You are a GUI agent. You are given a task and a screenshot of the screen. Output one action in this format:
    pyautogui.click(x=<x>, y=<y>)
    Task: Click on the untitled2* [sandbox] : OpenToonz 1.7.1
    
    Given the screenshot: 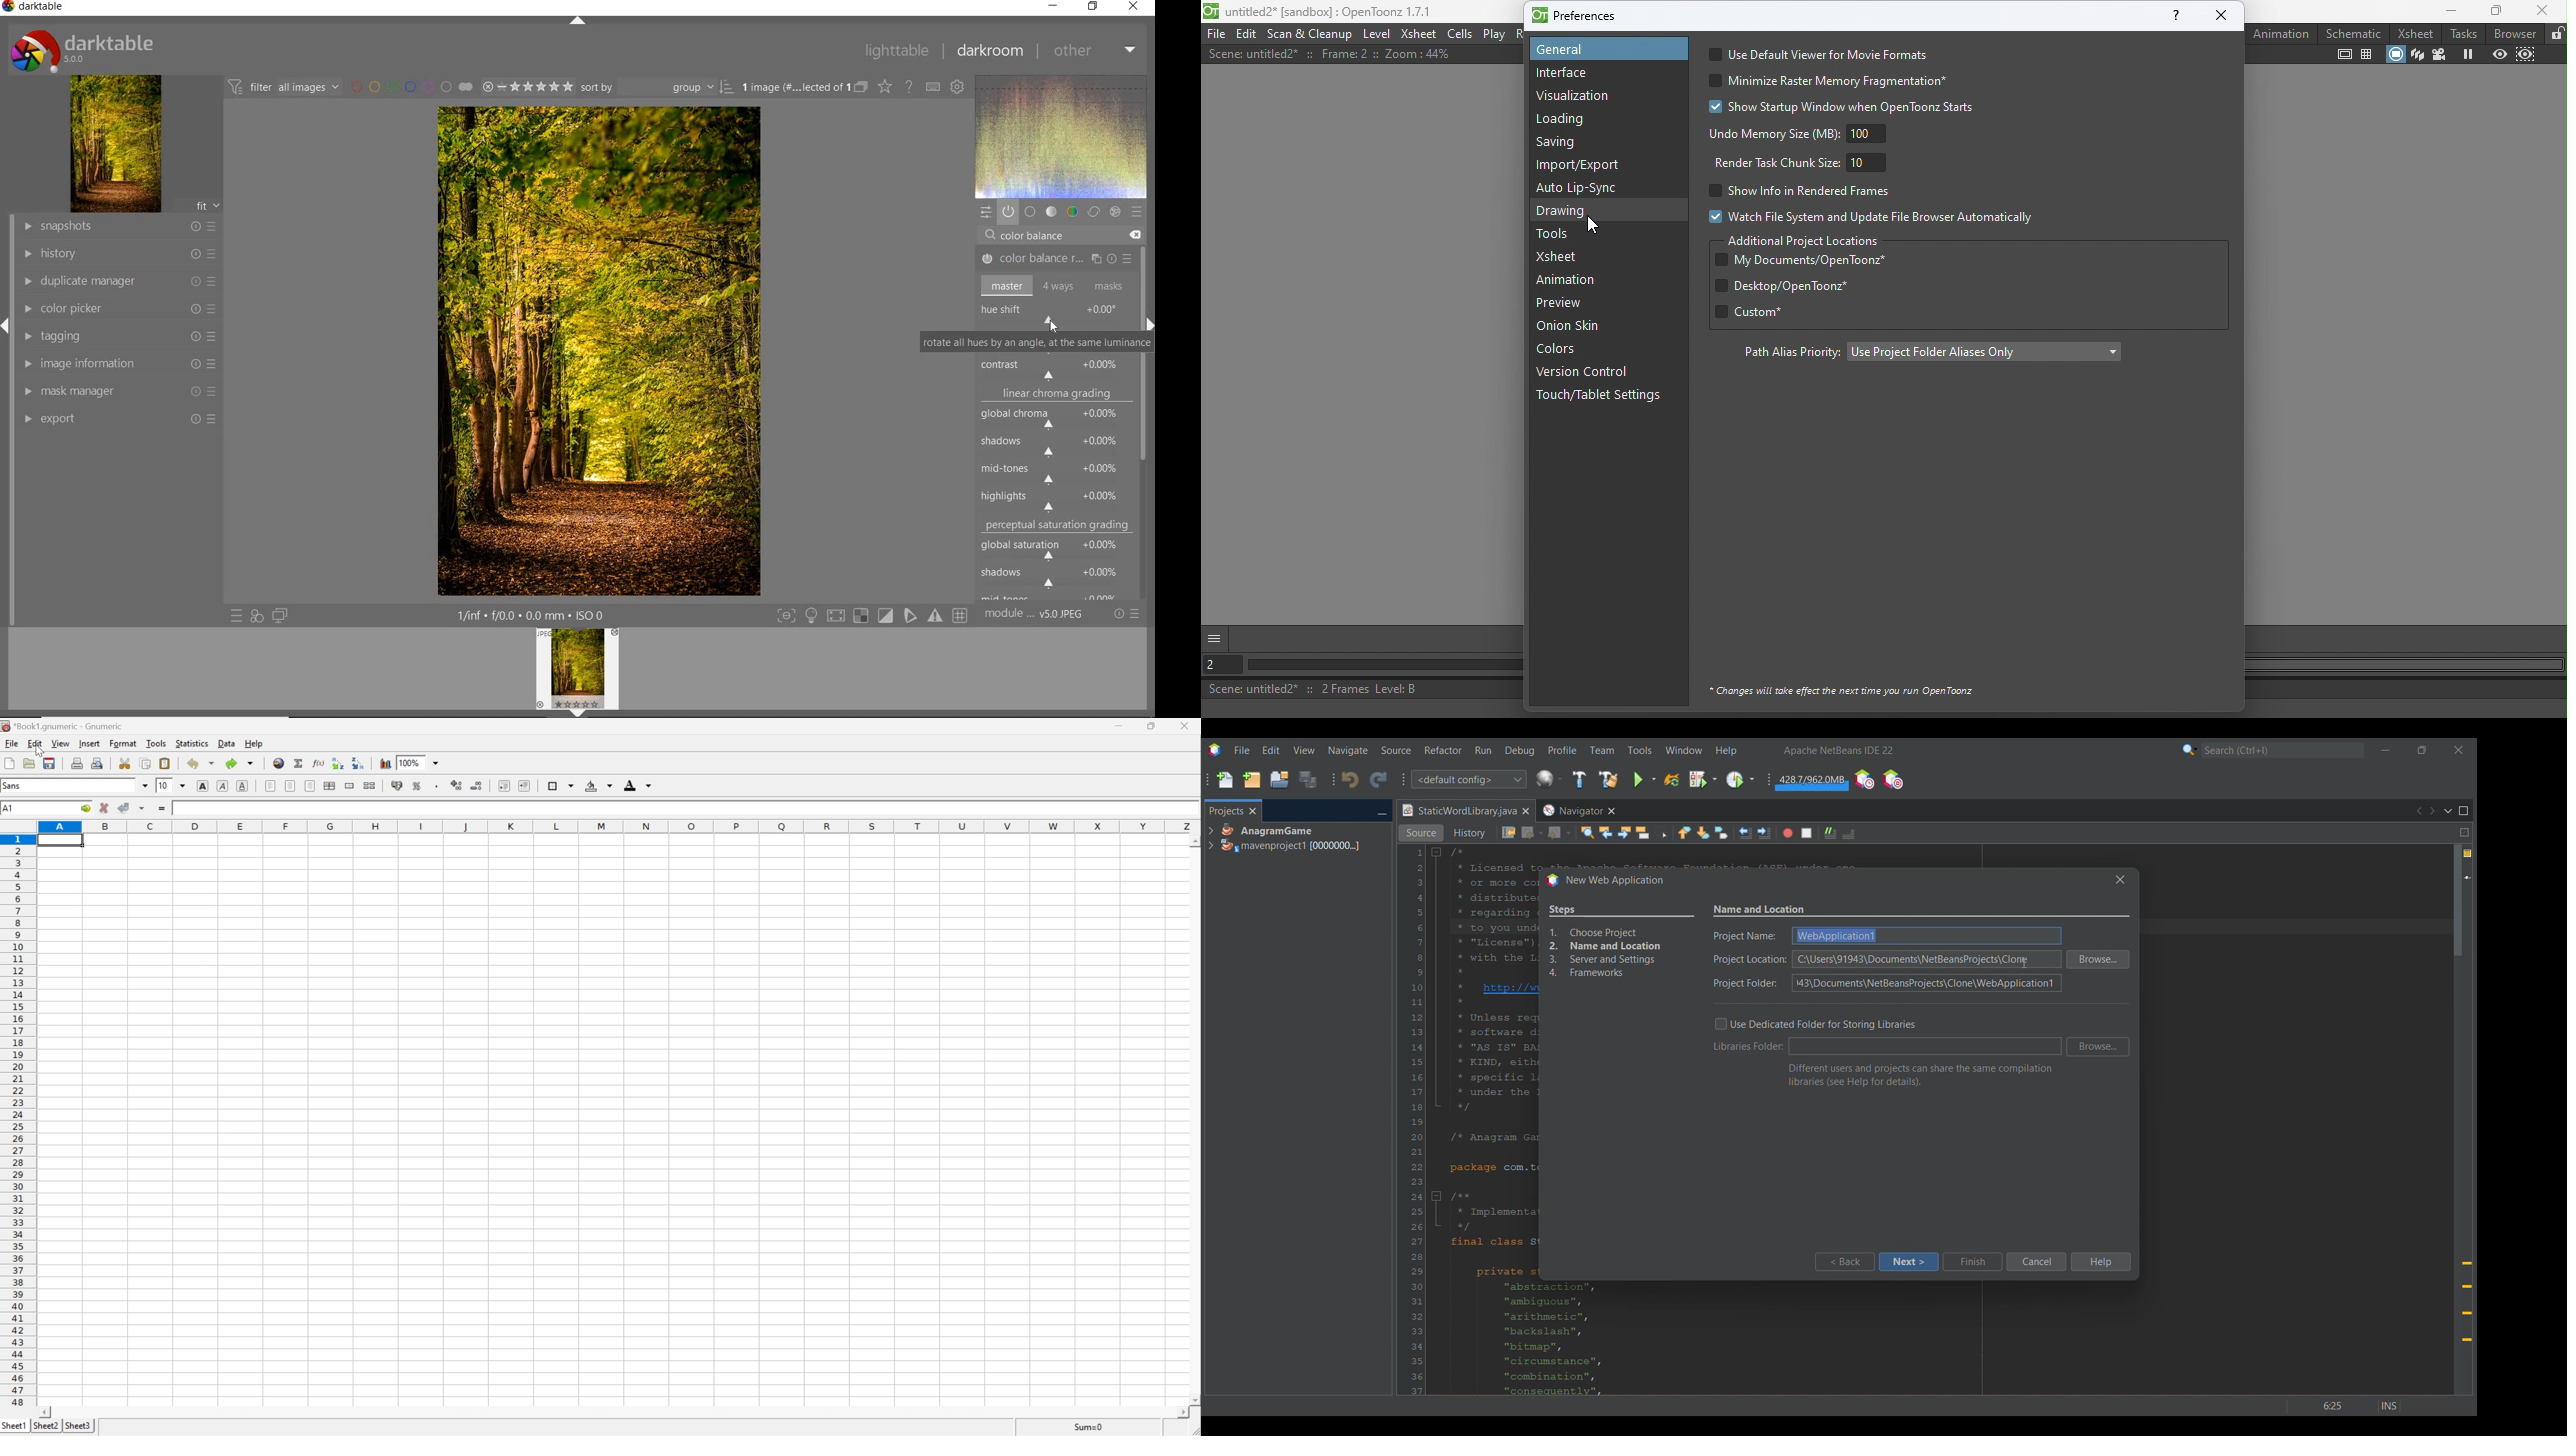 What is the action you would take?
    pyautogui.click(x=1319, y=11)
    